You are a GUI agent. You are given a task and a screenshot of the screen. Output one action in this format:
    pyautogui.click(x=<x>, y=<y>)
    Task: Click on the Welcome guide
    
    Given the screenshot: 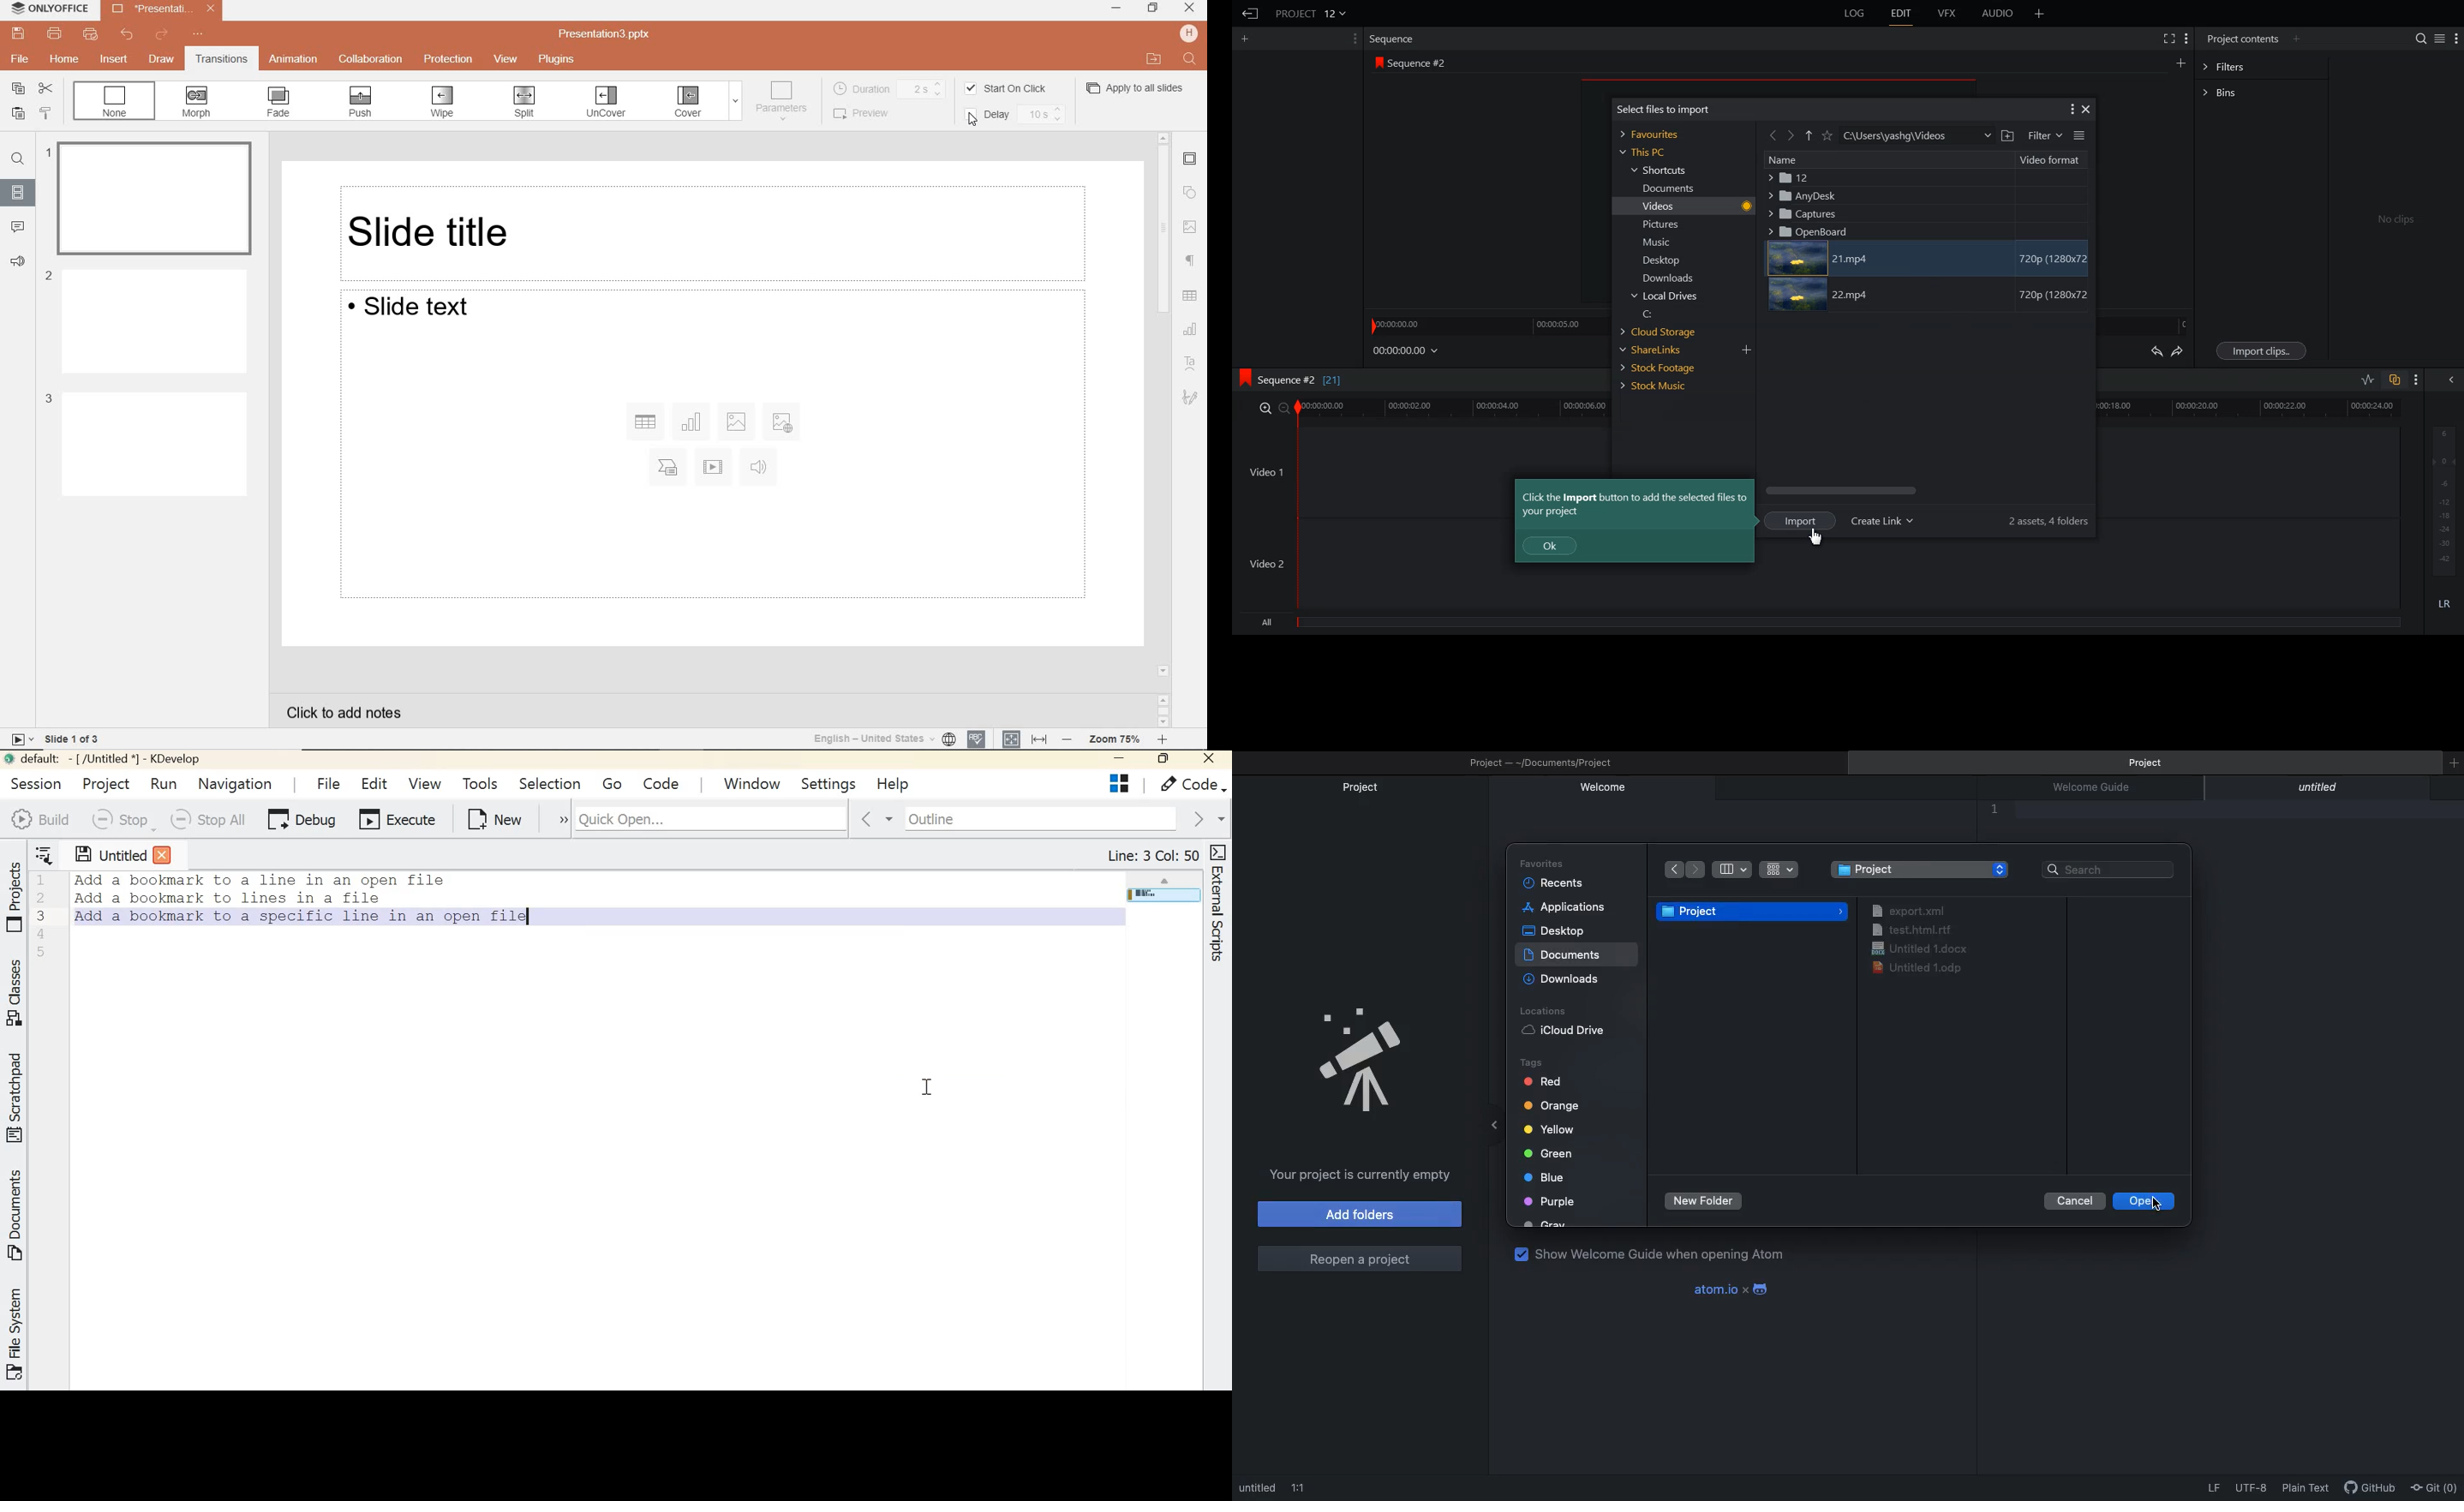 What is the action you would take?
    pyautogui.click(x=2100, y=788)
    